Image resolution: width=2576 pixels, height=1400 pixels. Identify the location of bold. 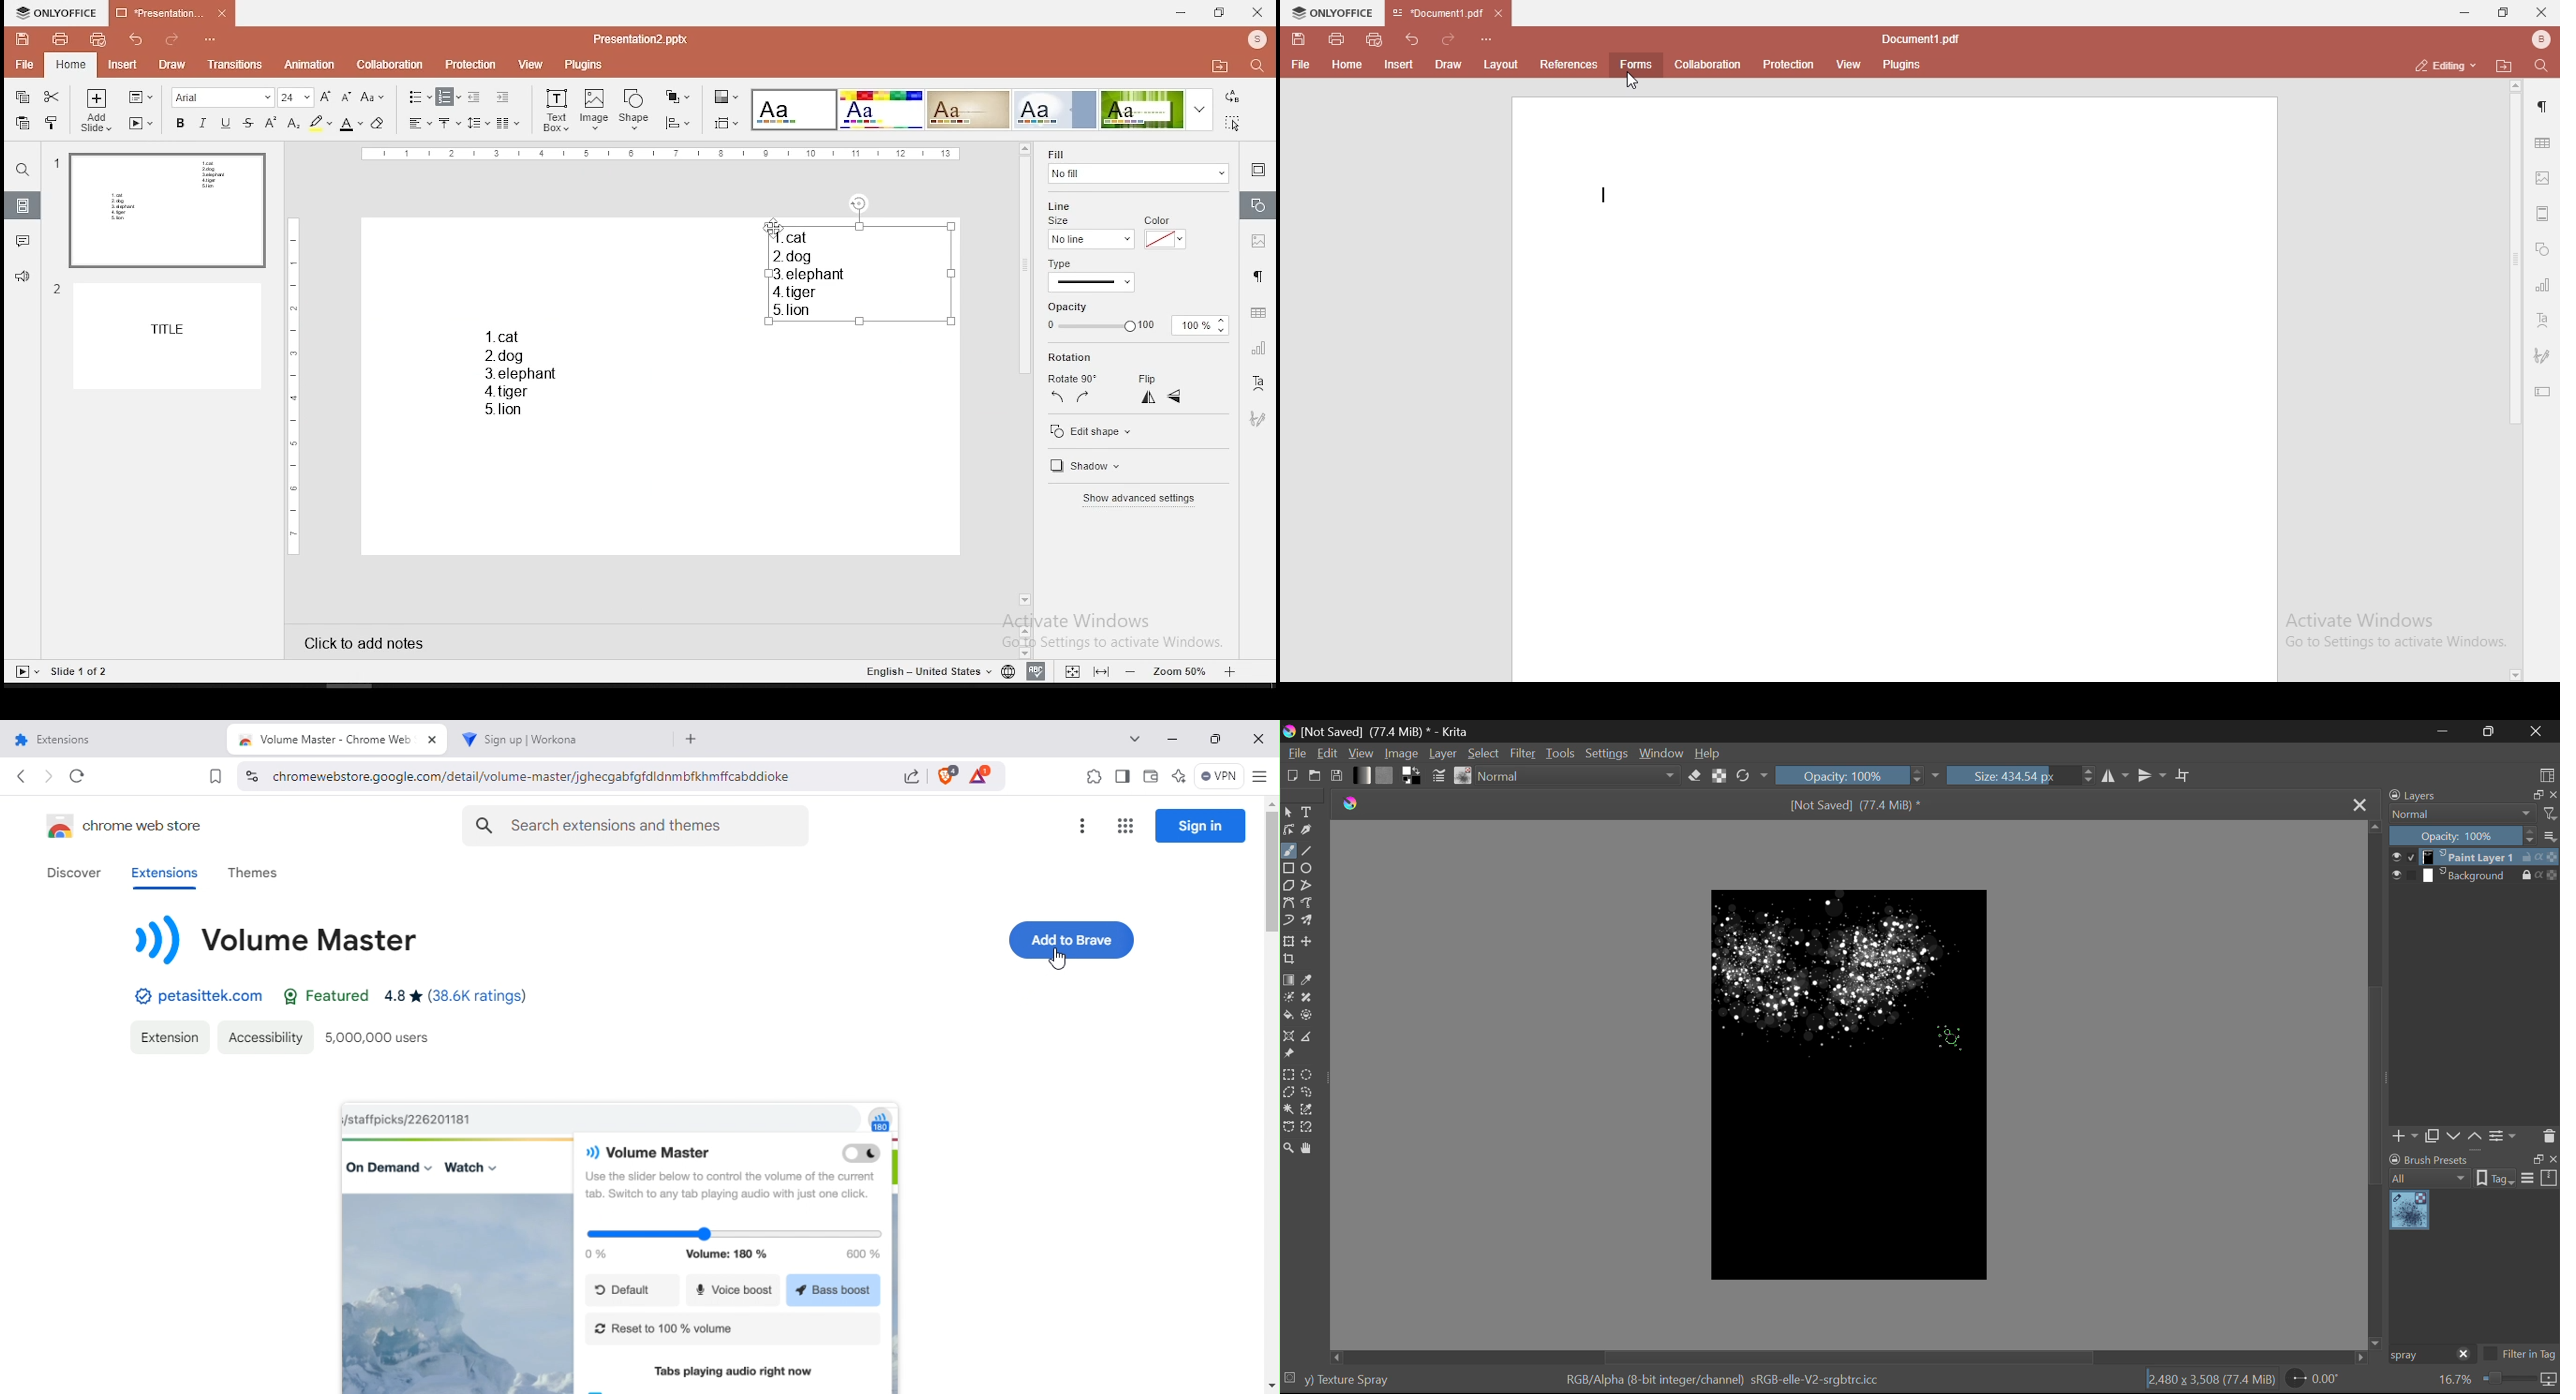
(178, 122).